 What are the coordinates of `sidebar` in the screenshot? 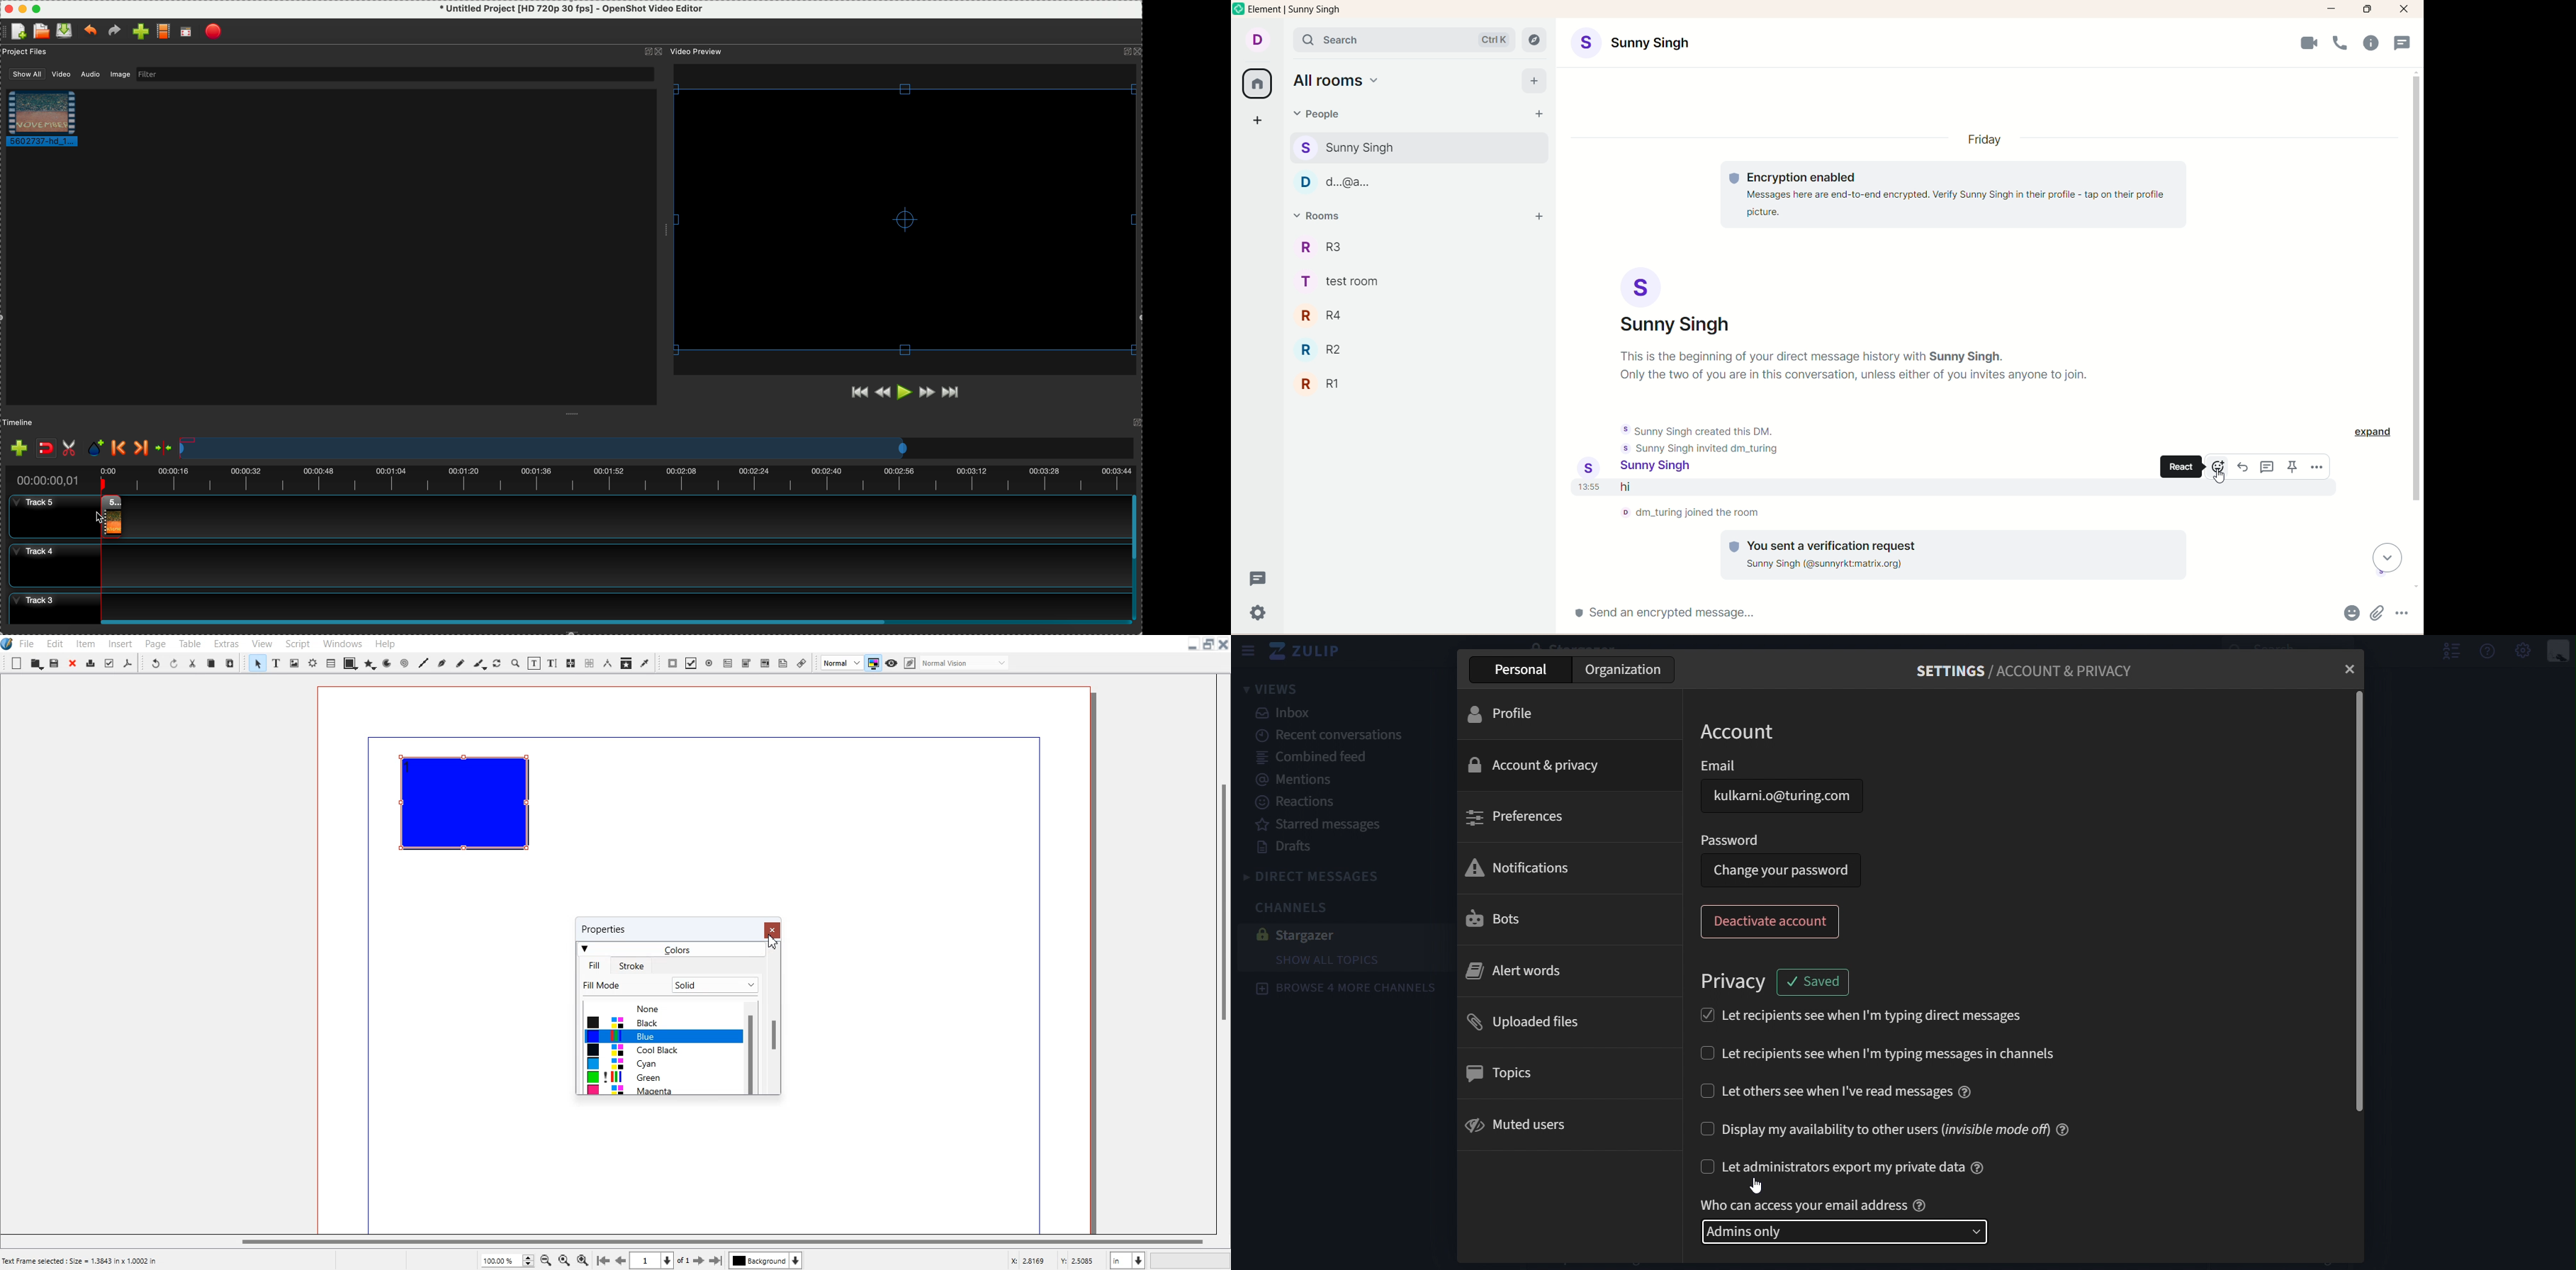 It's located at (1250, 649).